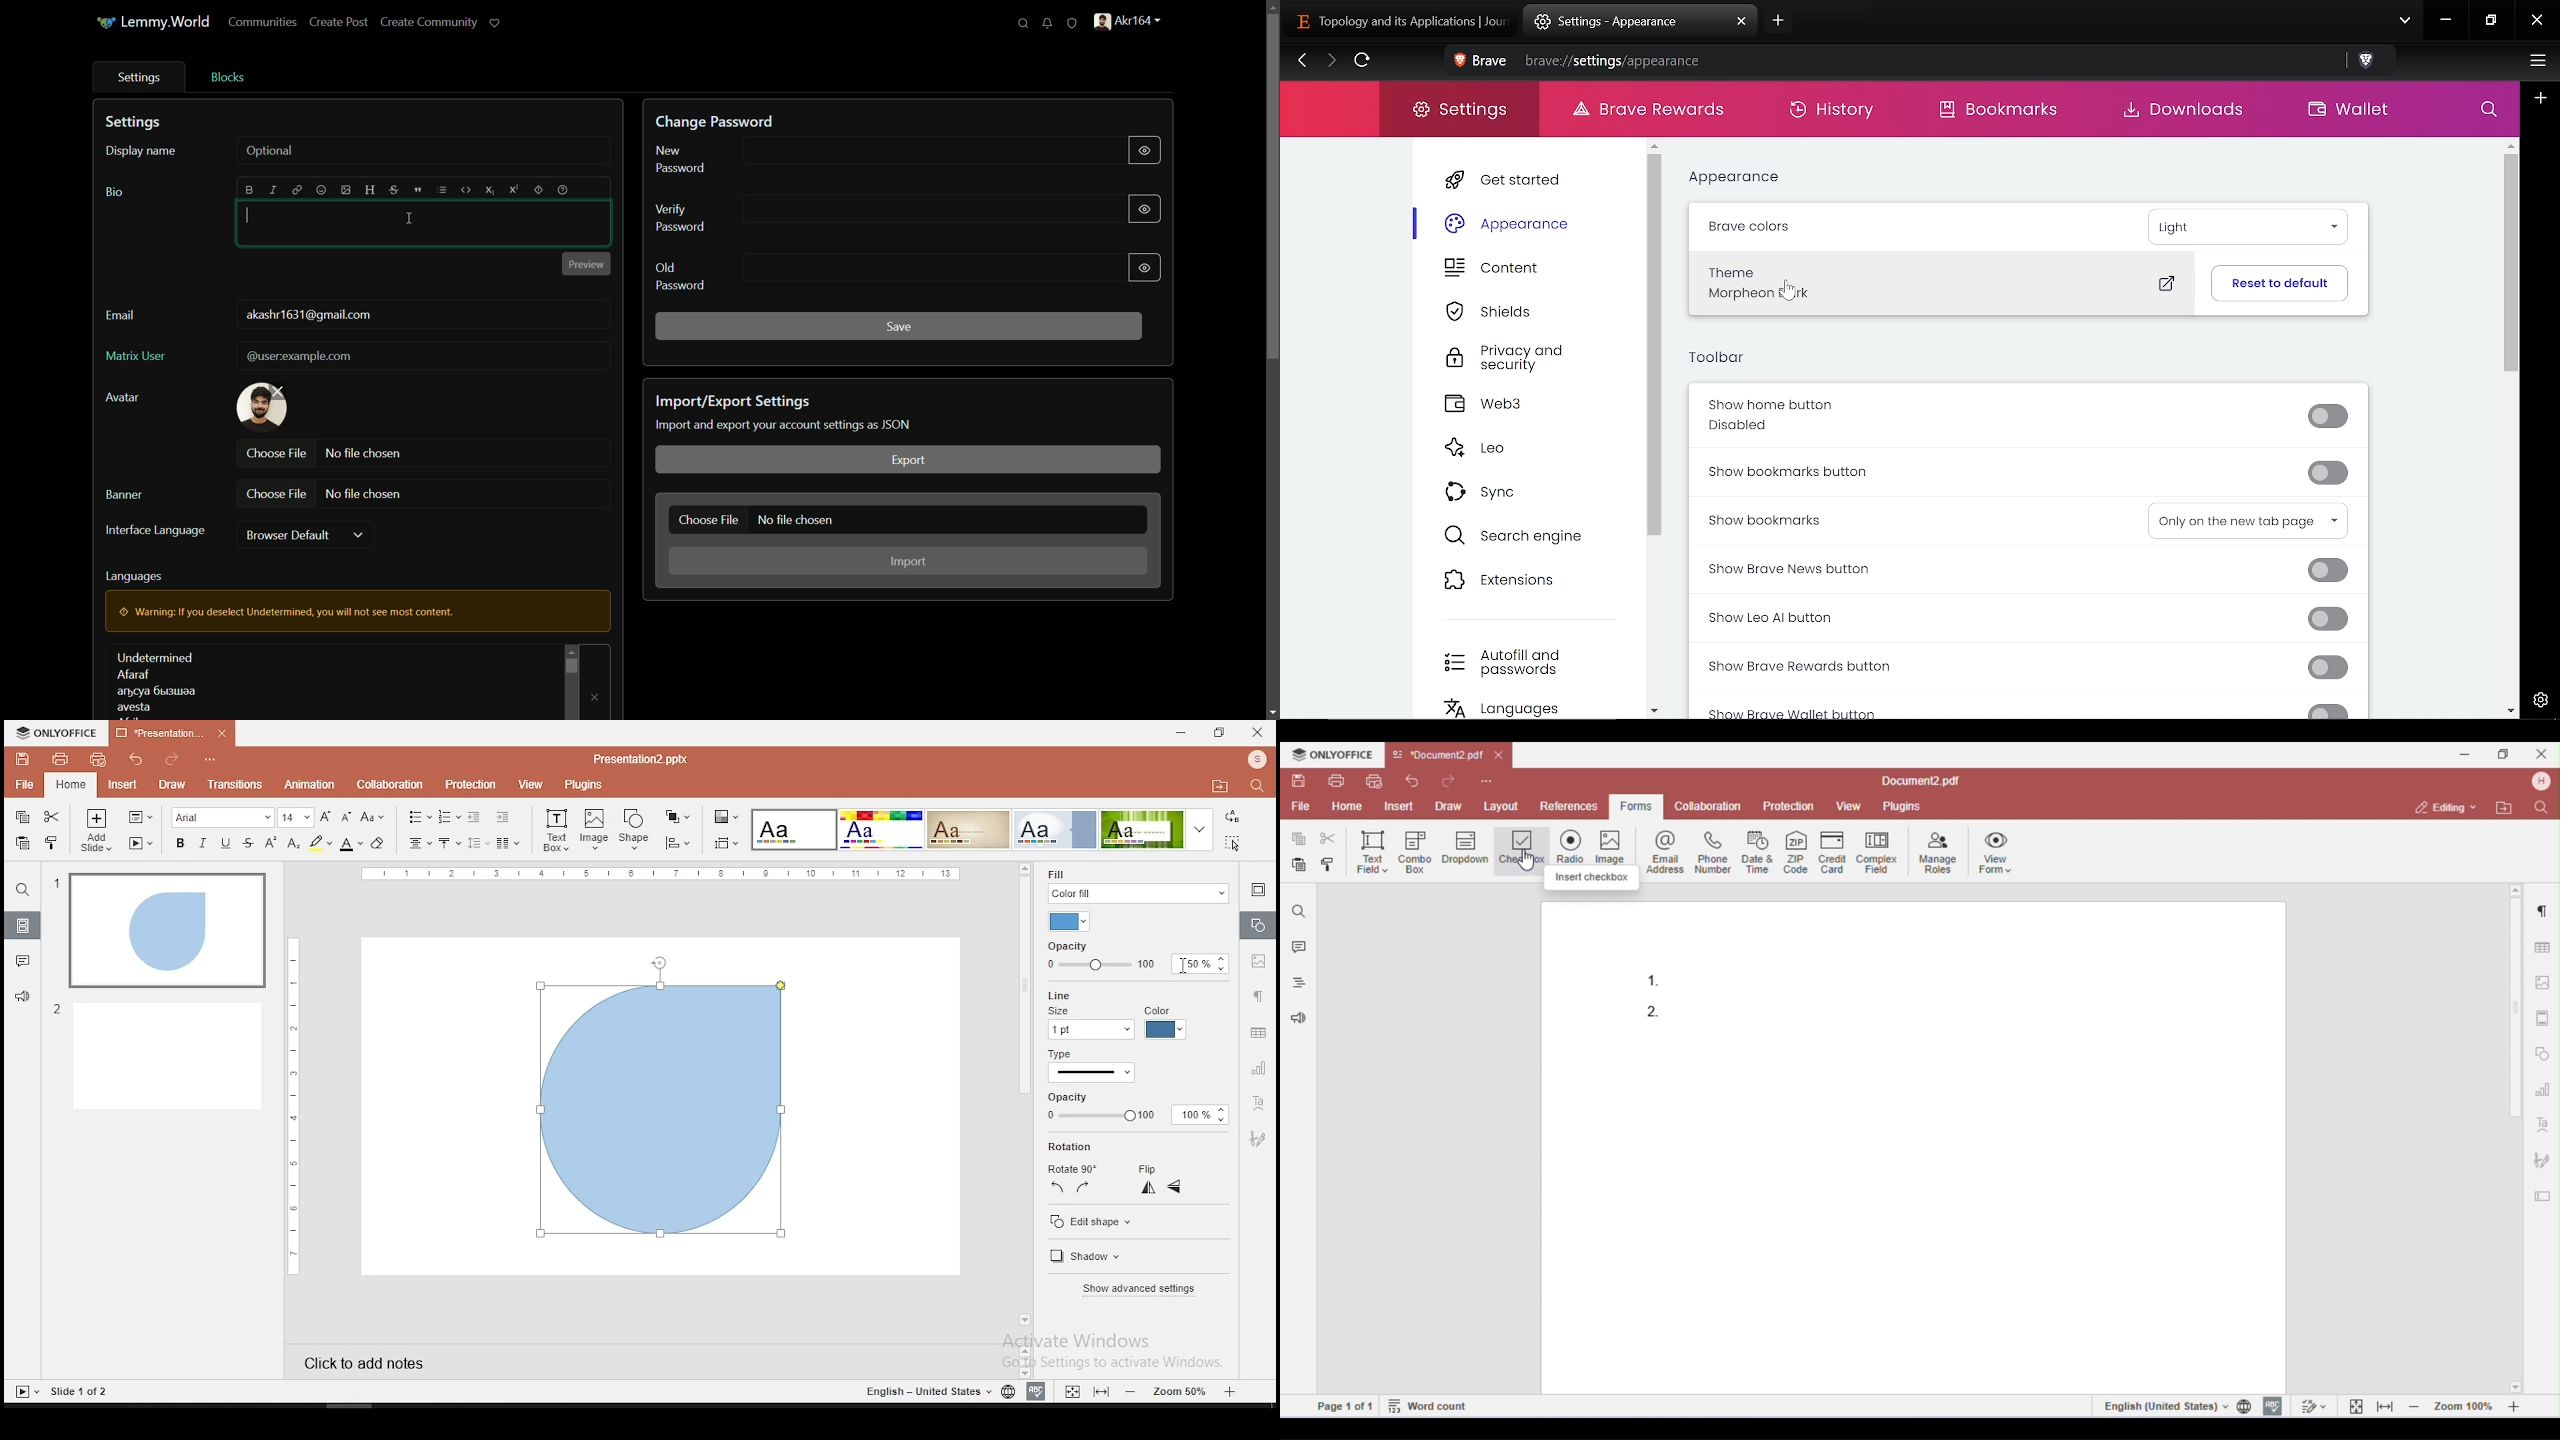 The height and width of the screenshot is (1456, 2576). What do you see at coordinates (167, 931) in the screenshot?
I see `slide 1` at bounding box center [167, 931].